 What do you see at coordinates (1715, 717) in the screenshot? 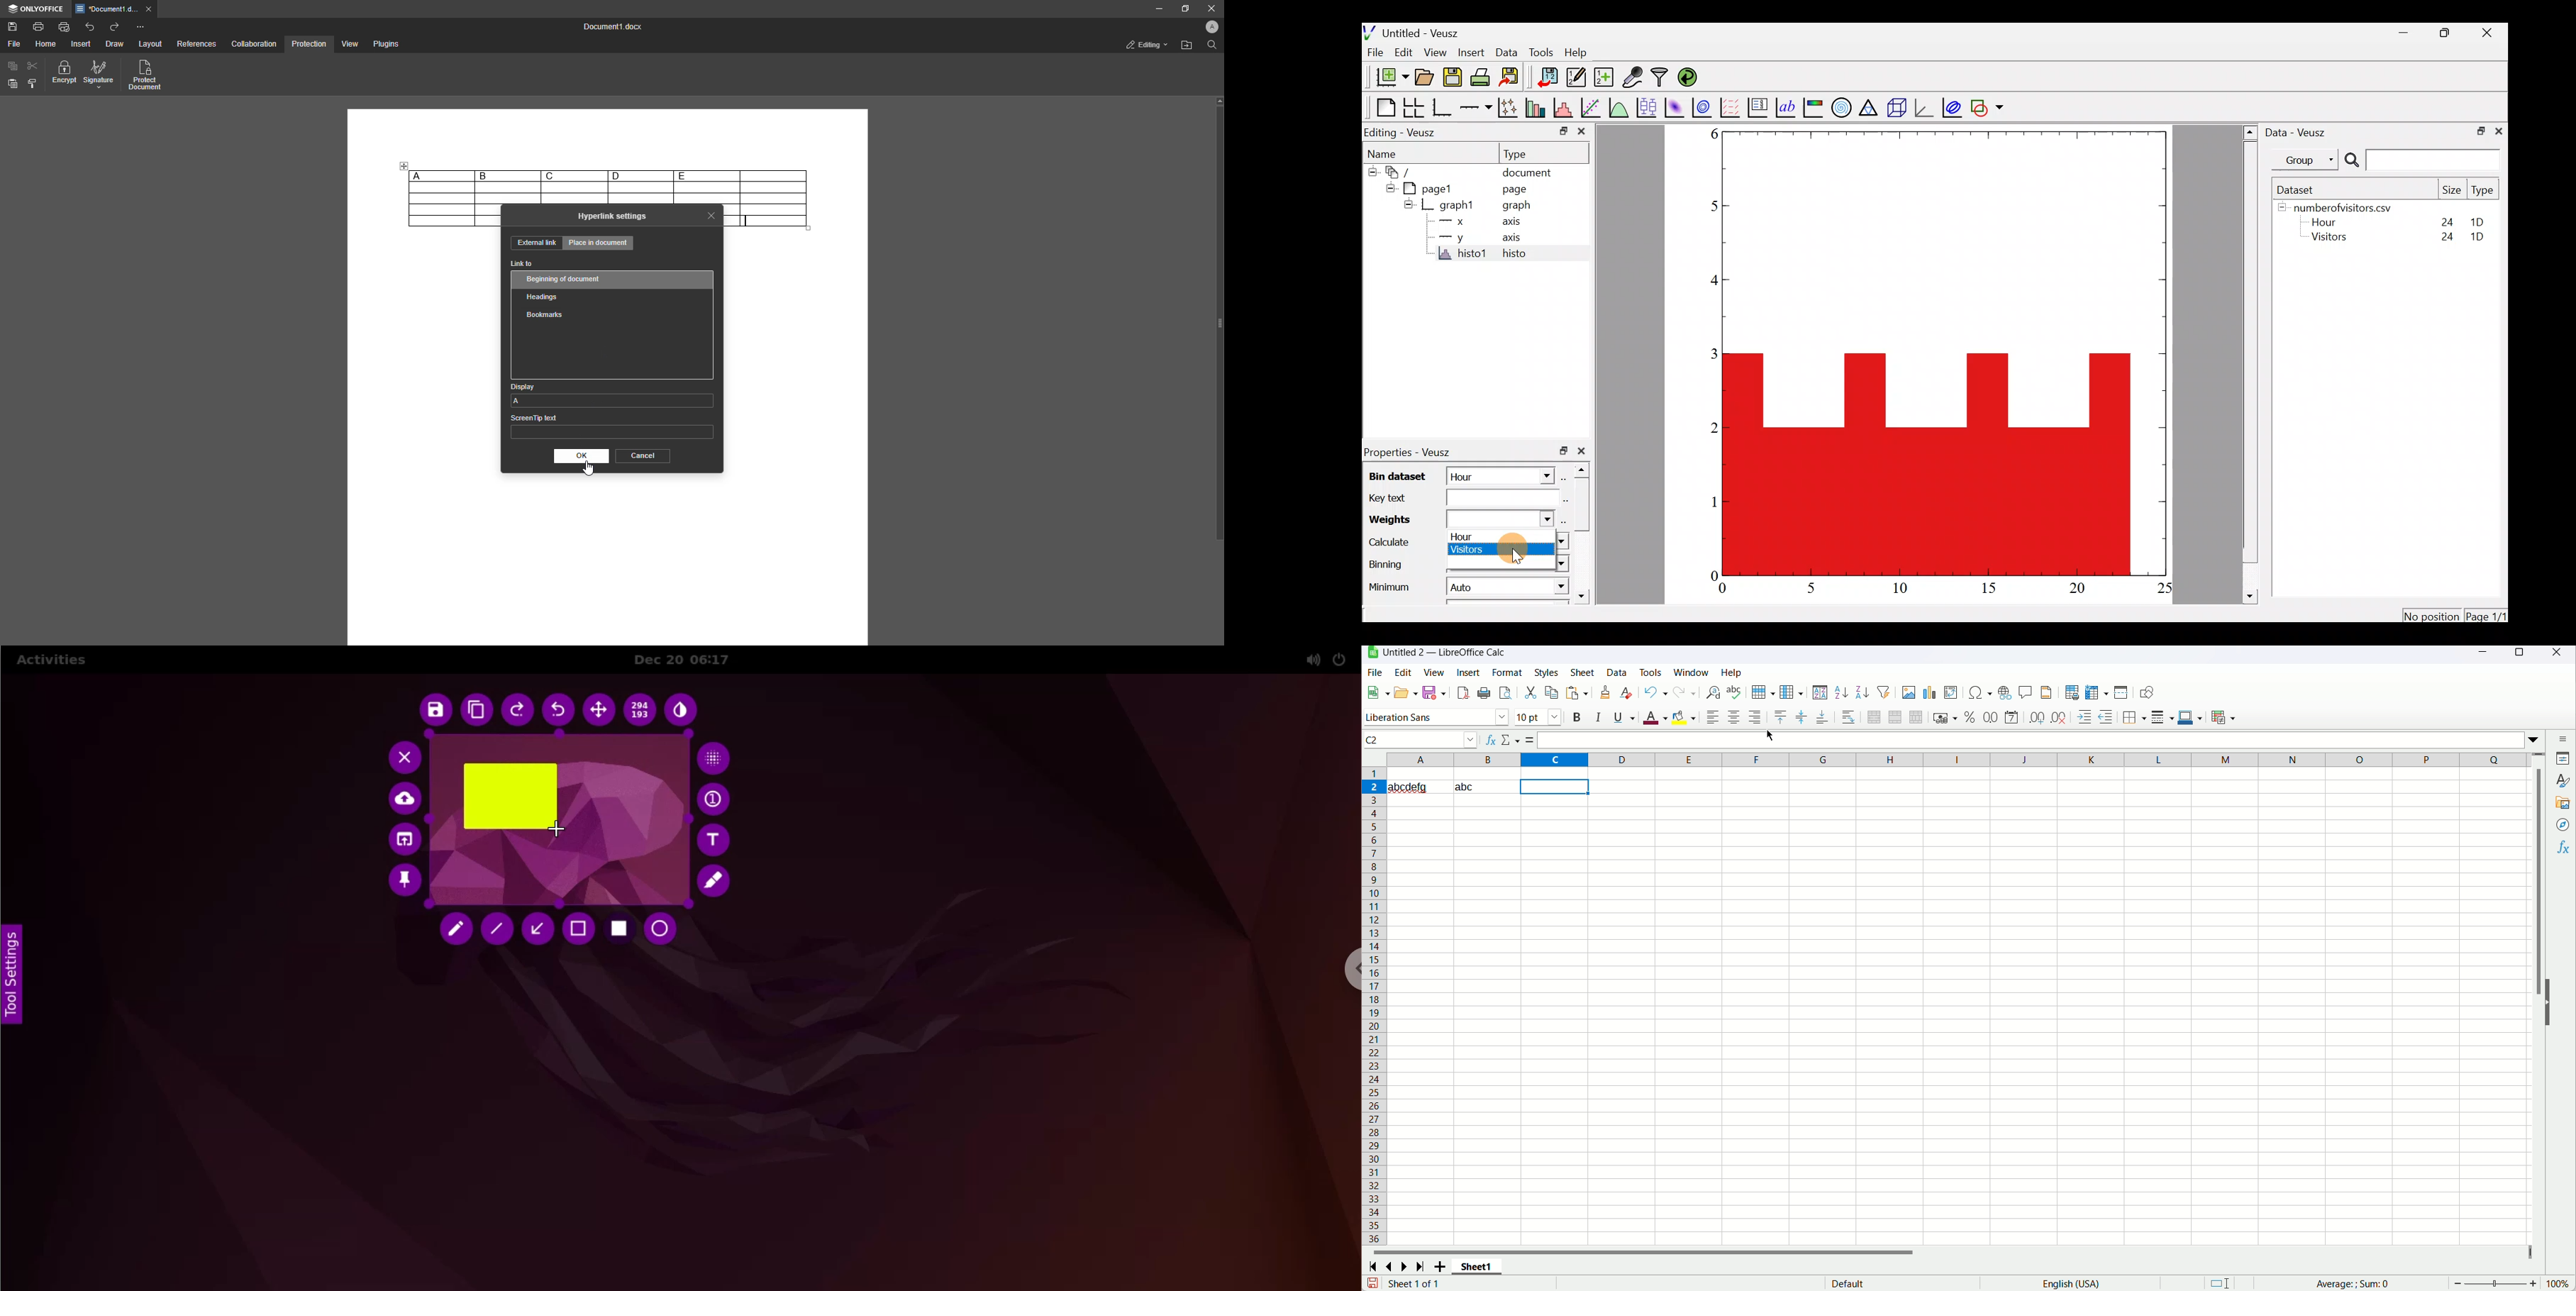
I see `align left` at bounding box center [1715, 717].